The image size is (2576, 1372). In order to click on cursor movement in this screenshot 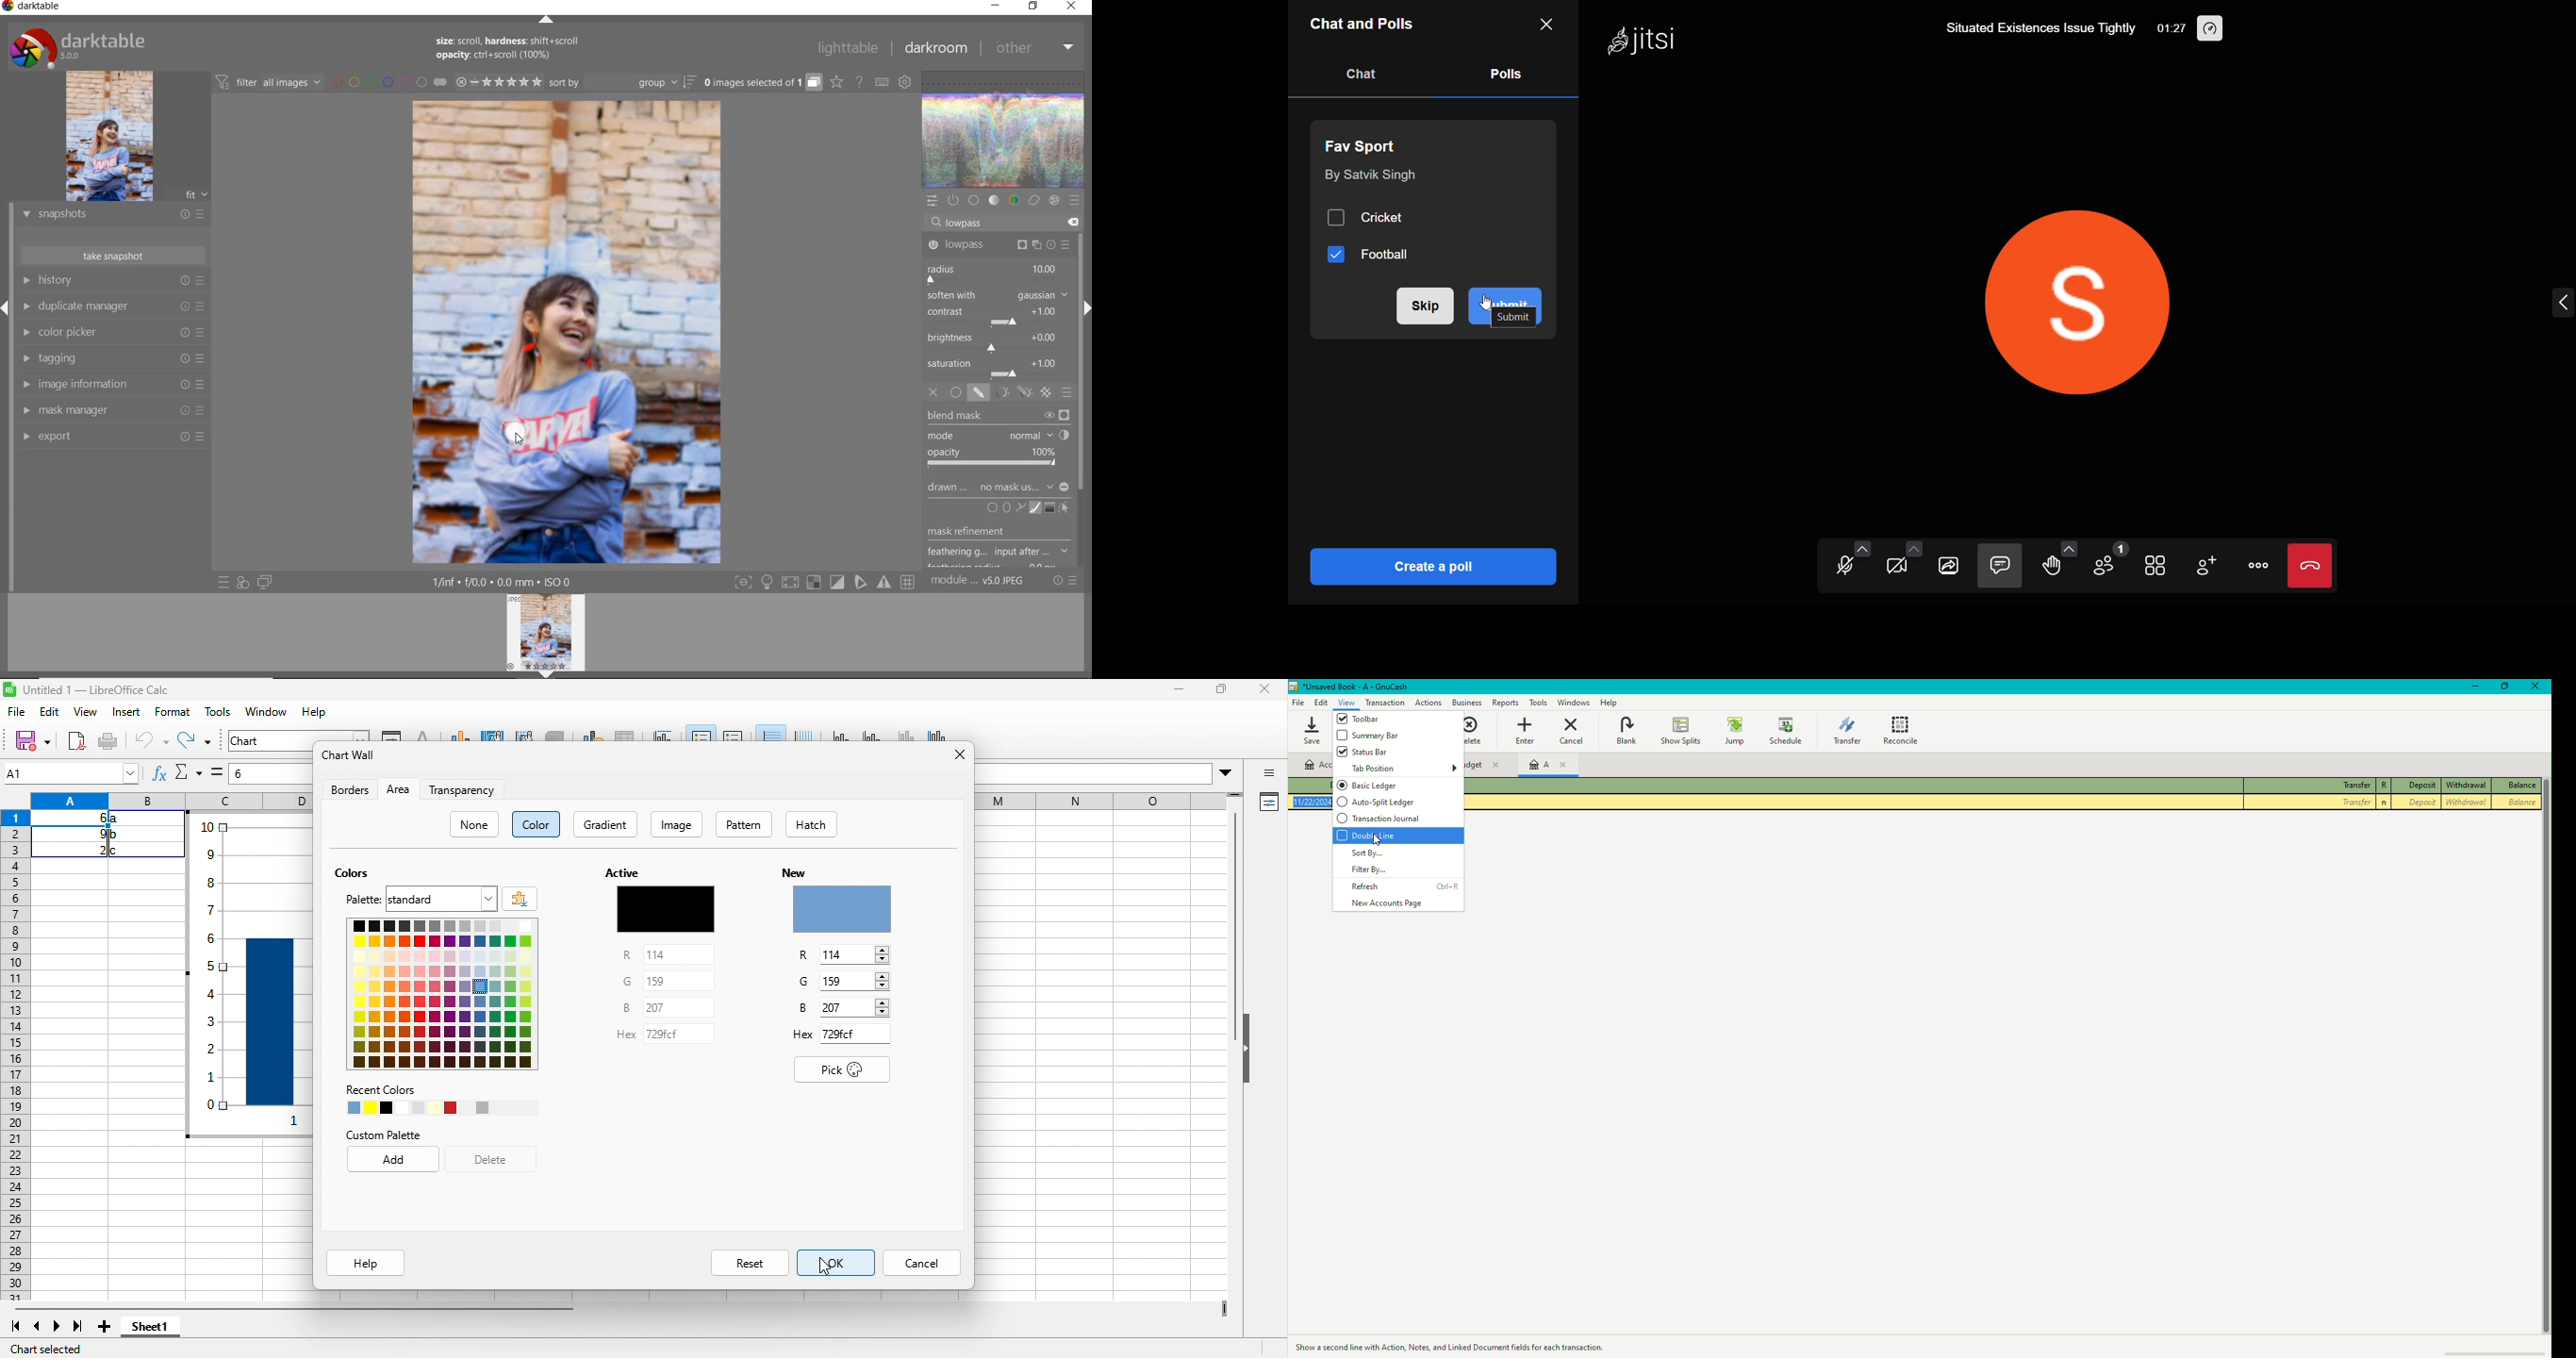, I will do `click(831, 1269)`.